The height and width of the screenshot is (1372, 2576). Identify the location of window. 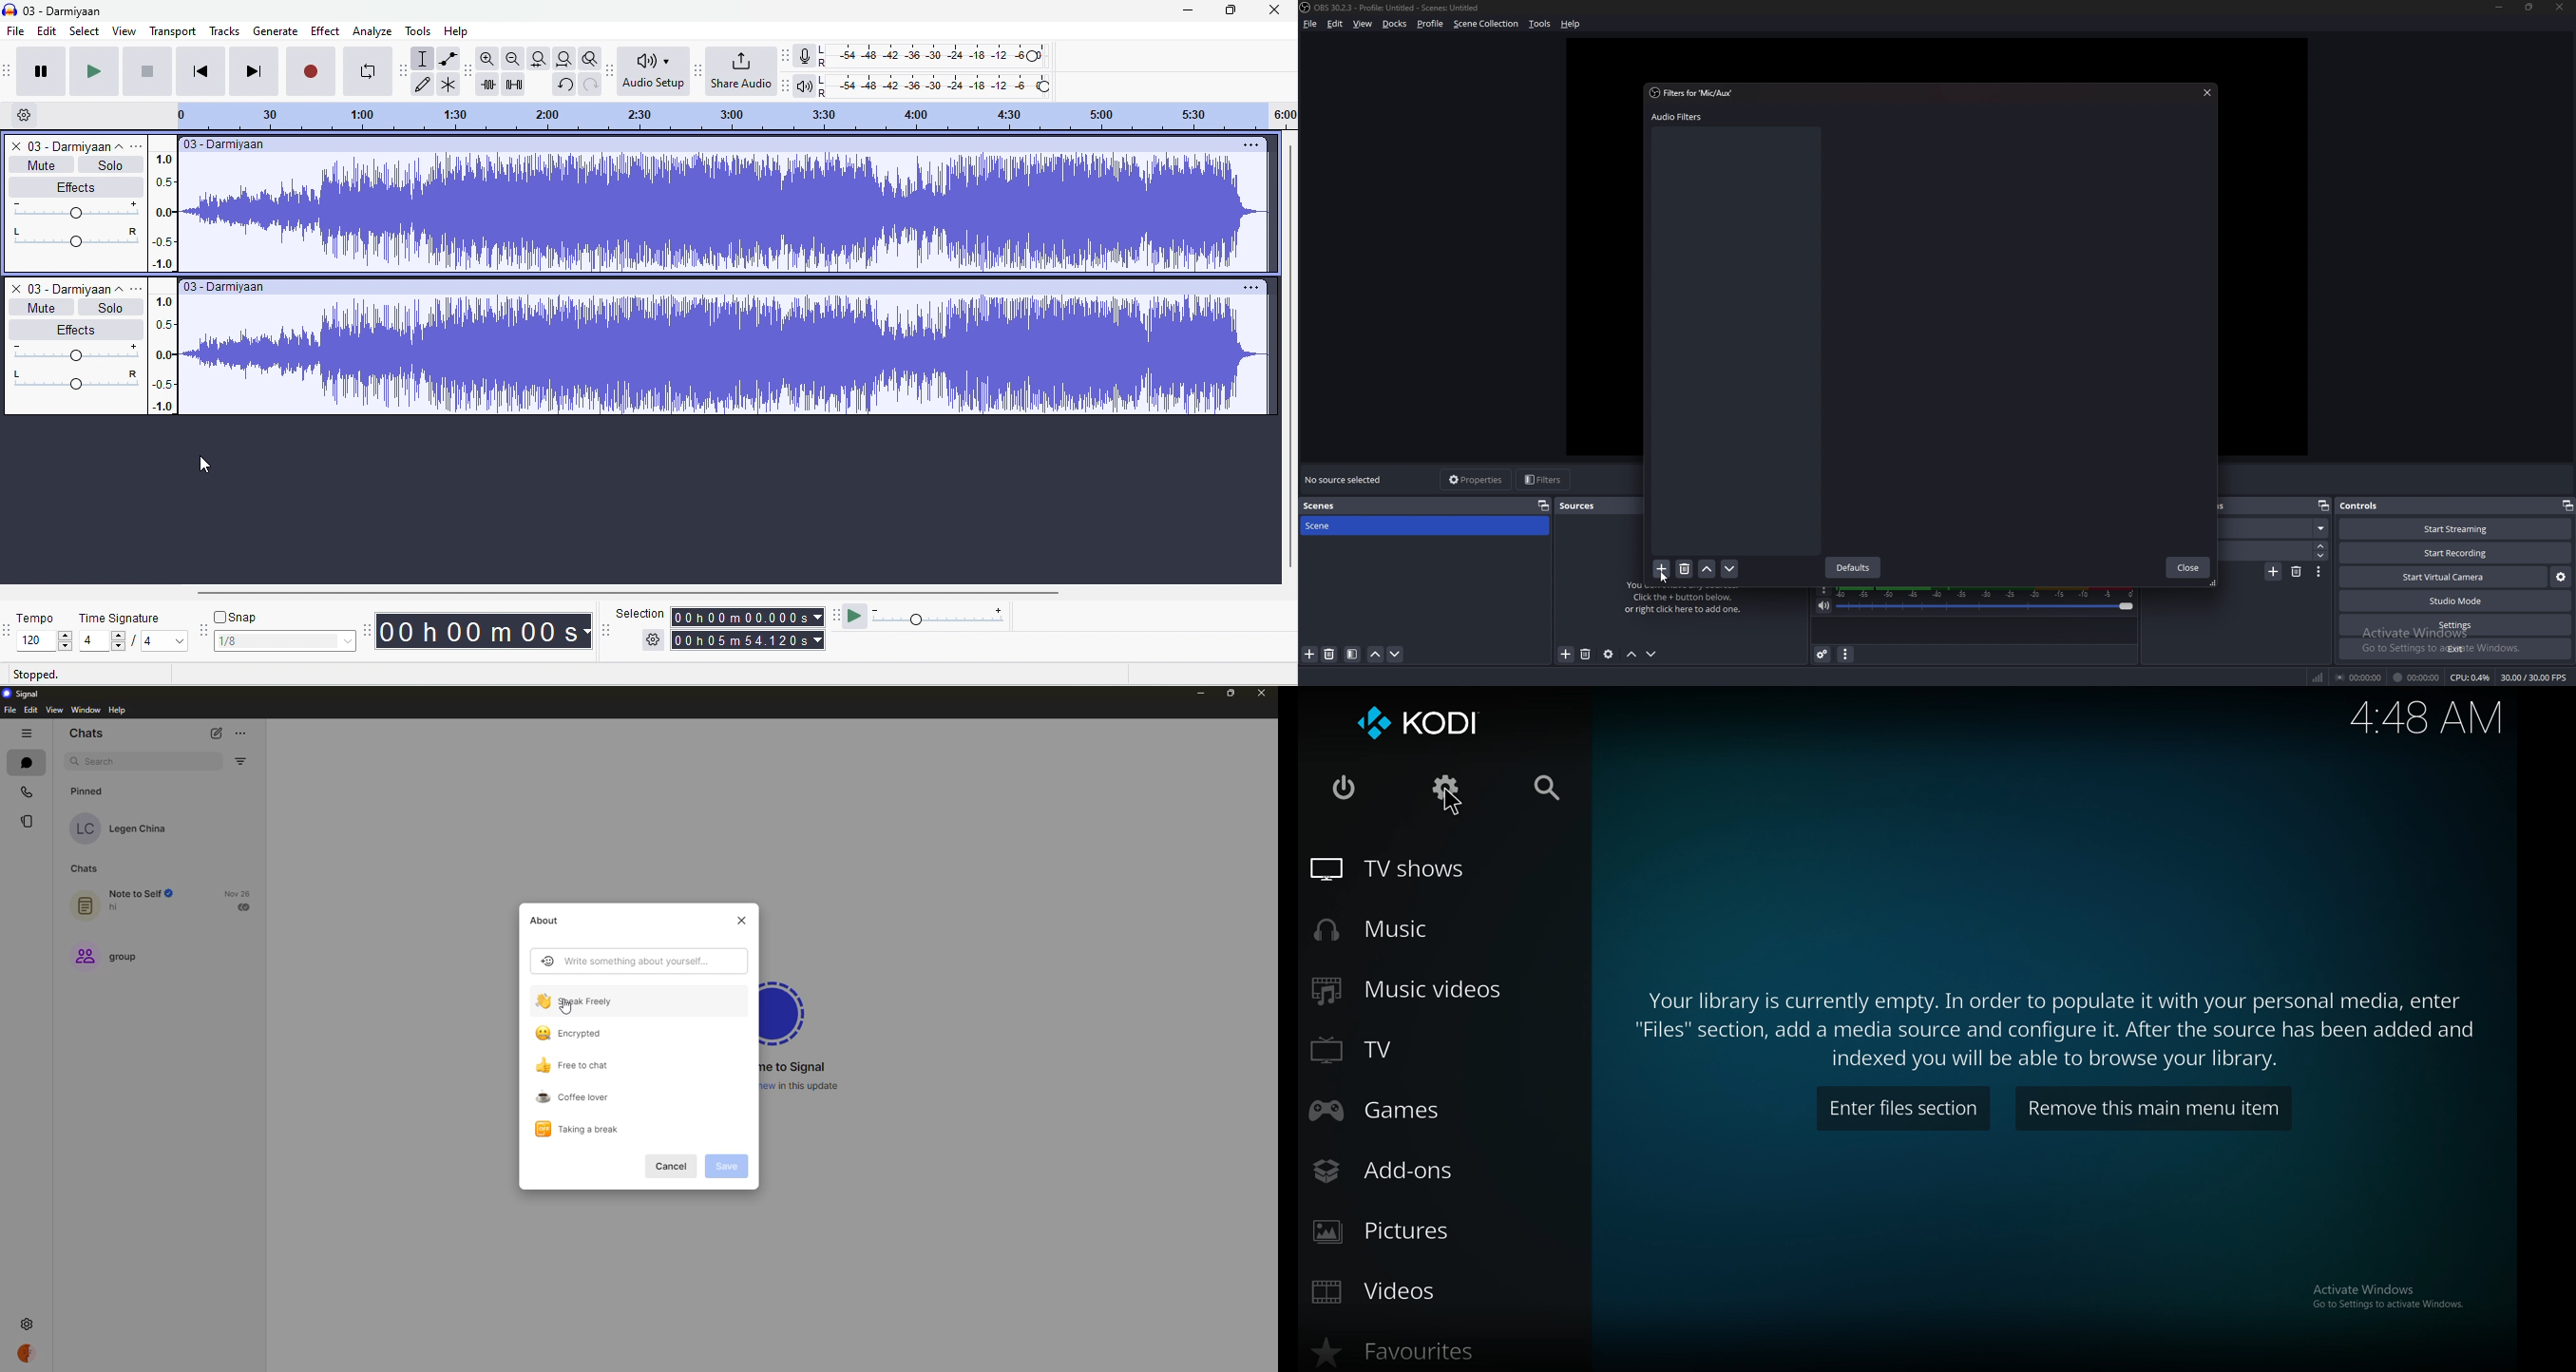
(87, 710).